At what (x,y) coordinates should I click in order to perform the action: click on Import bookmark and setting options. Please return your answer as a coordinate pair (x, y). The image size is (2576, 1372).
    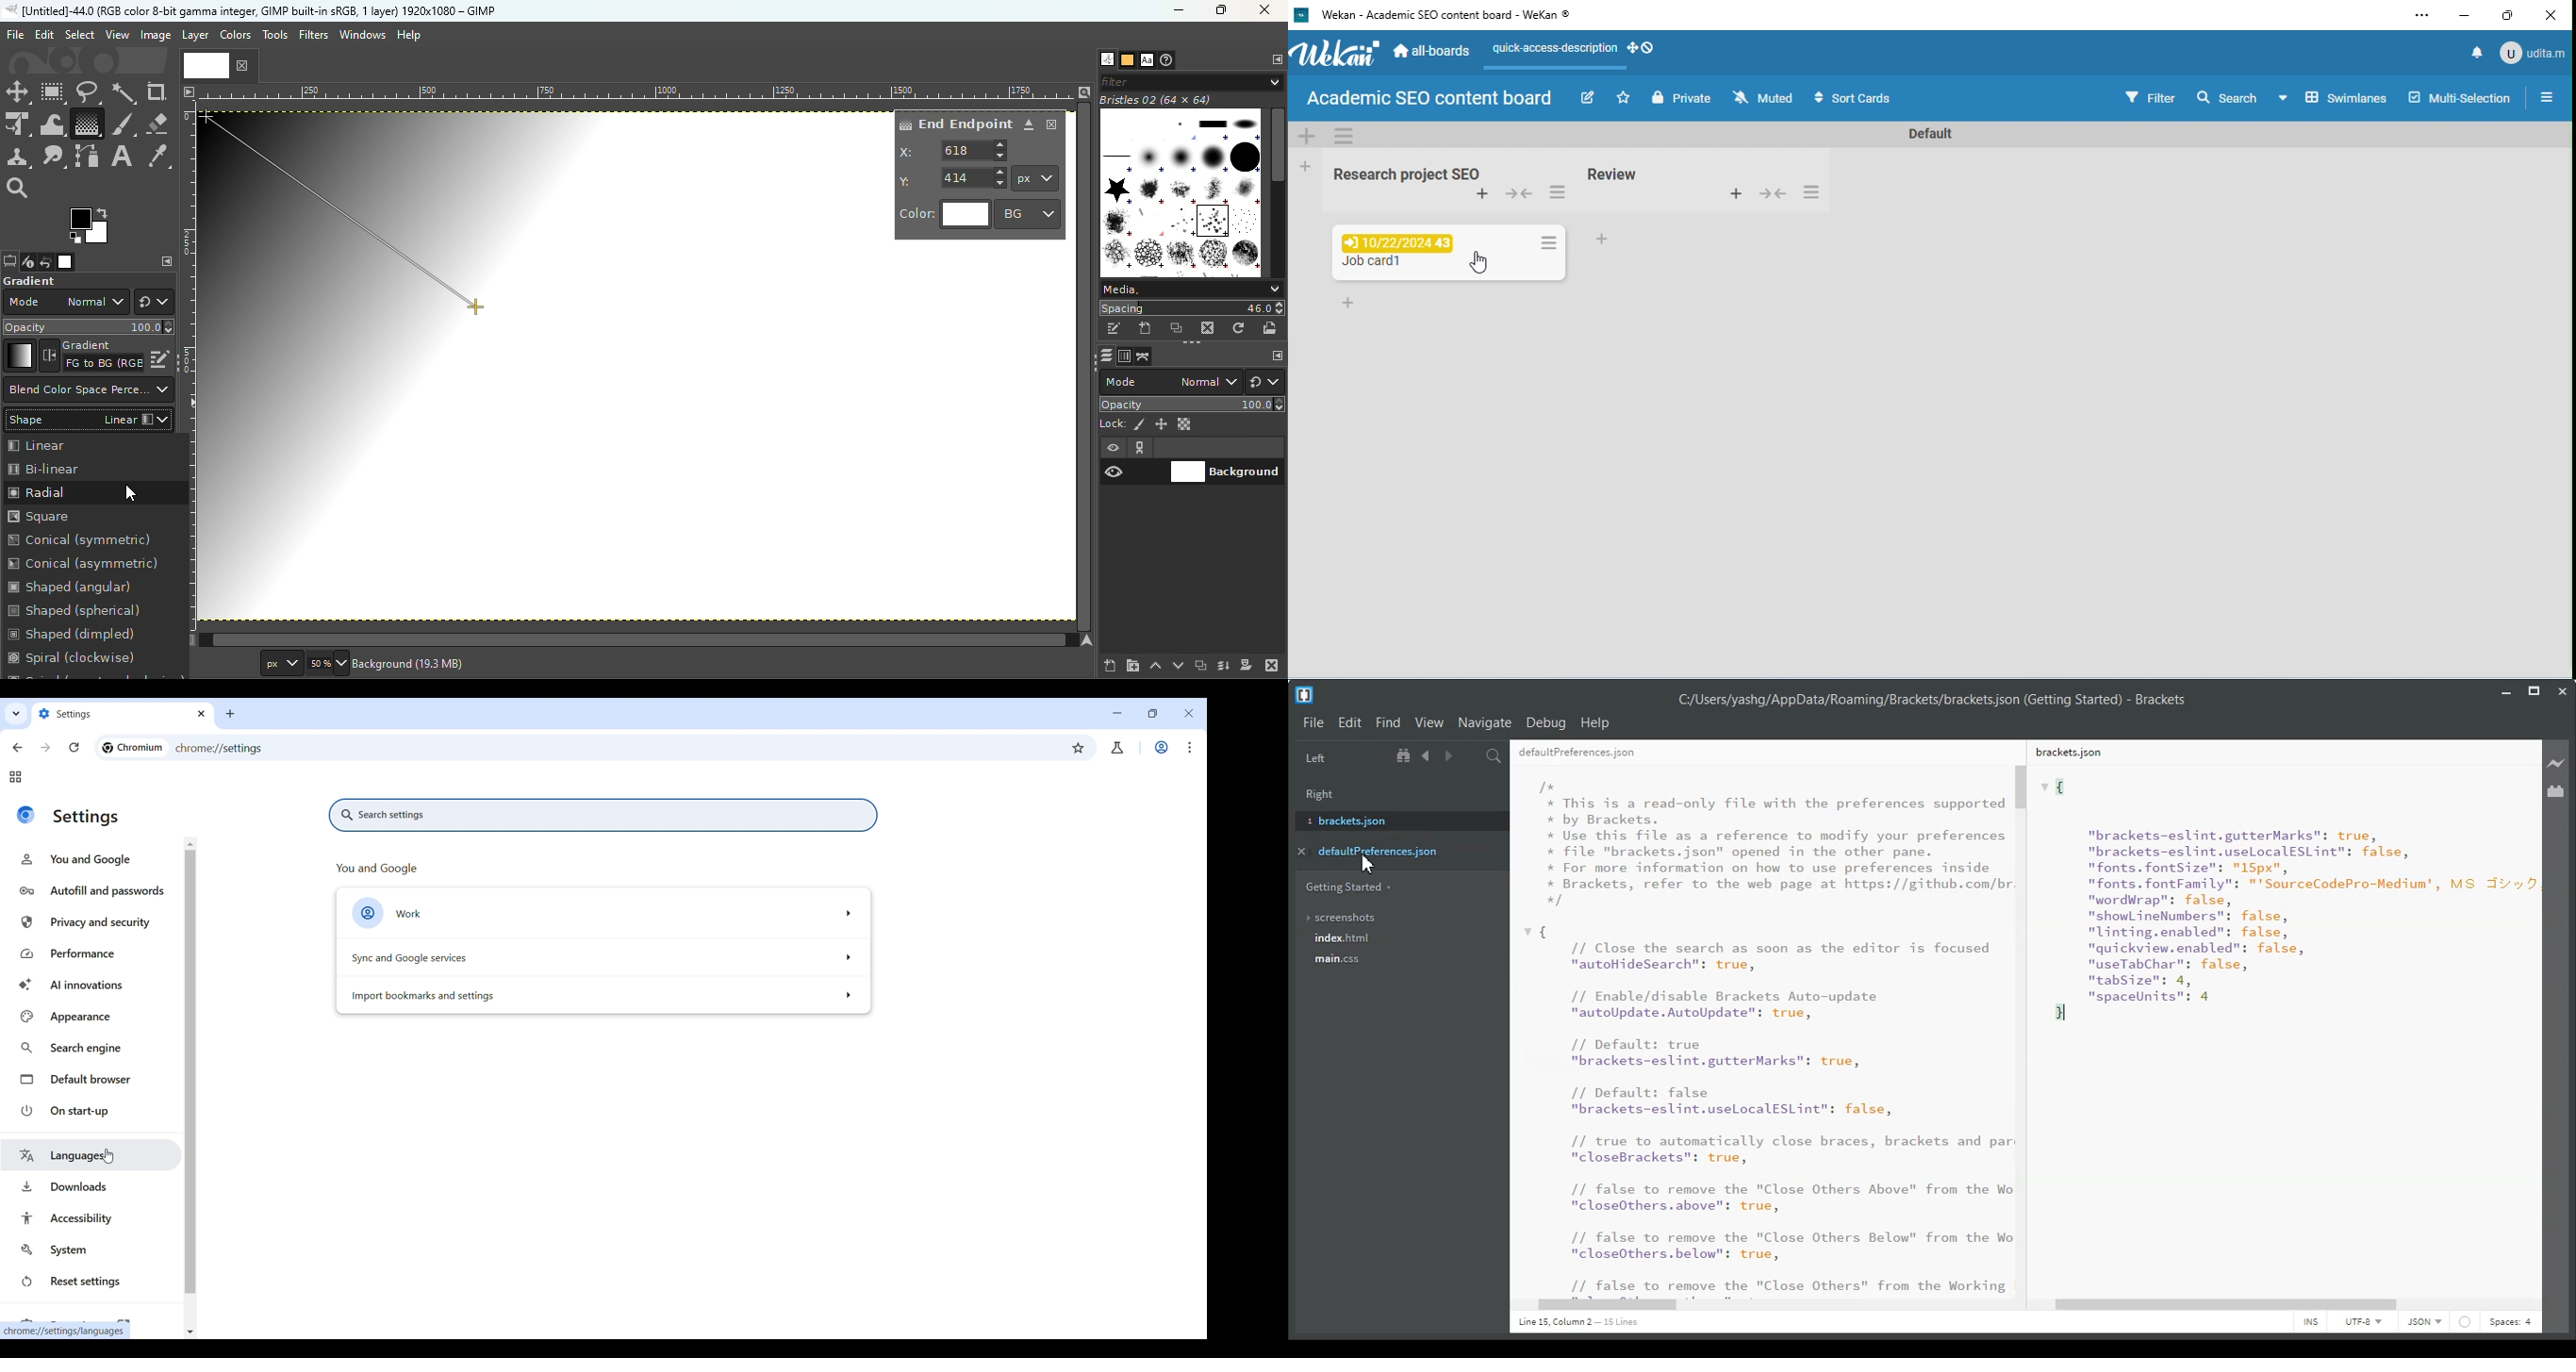
    Looking at the image, I should click on (602, 996).